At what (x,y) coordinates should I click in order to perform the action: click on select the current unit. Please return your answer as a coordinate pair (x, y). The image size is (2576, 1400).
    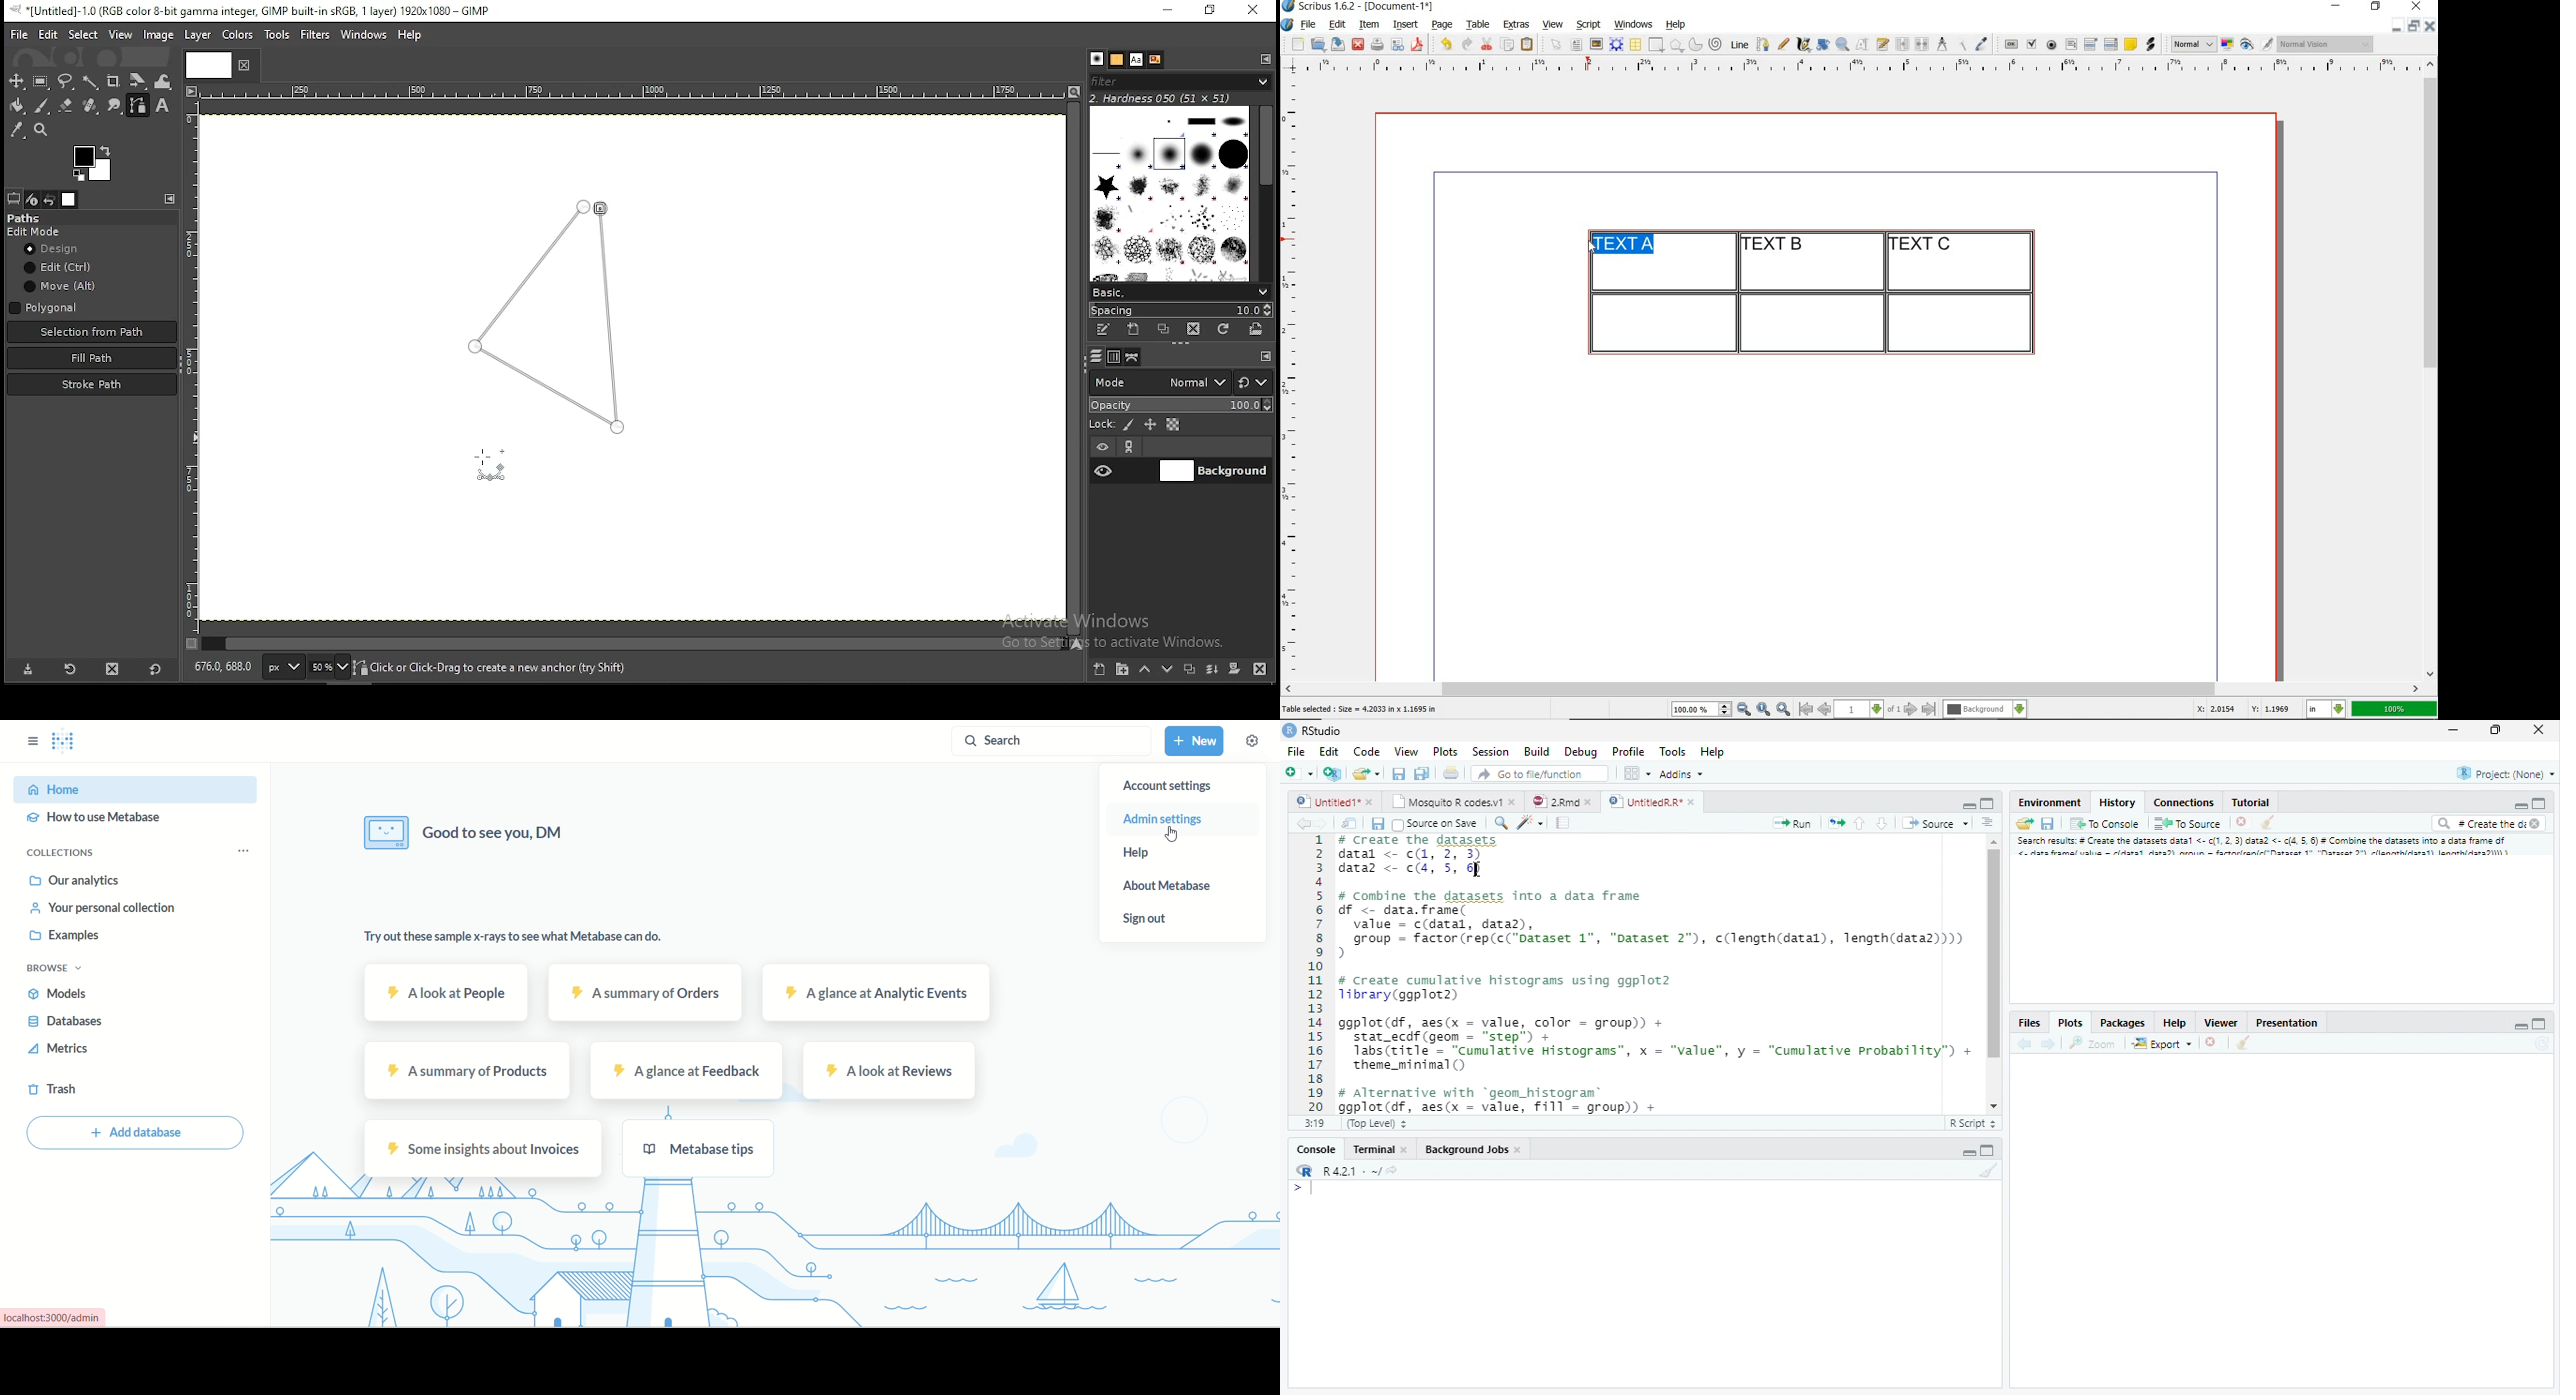
    Looking at the image, I should click on (2327, 710).